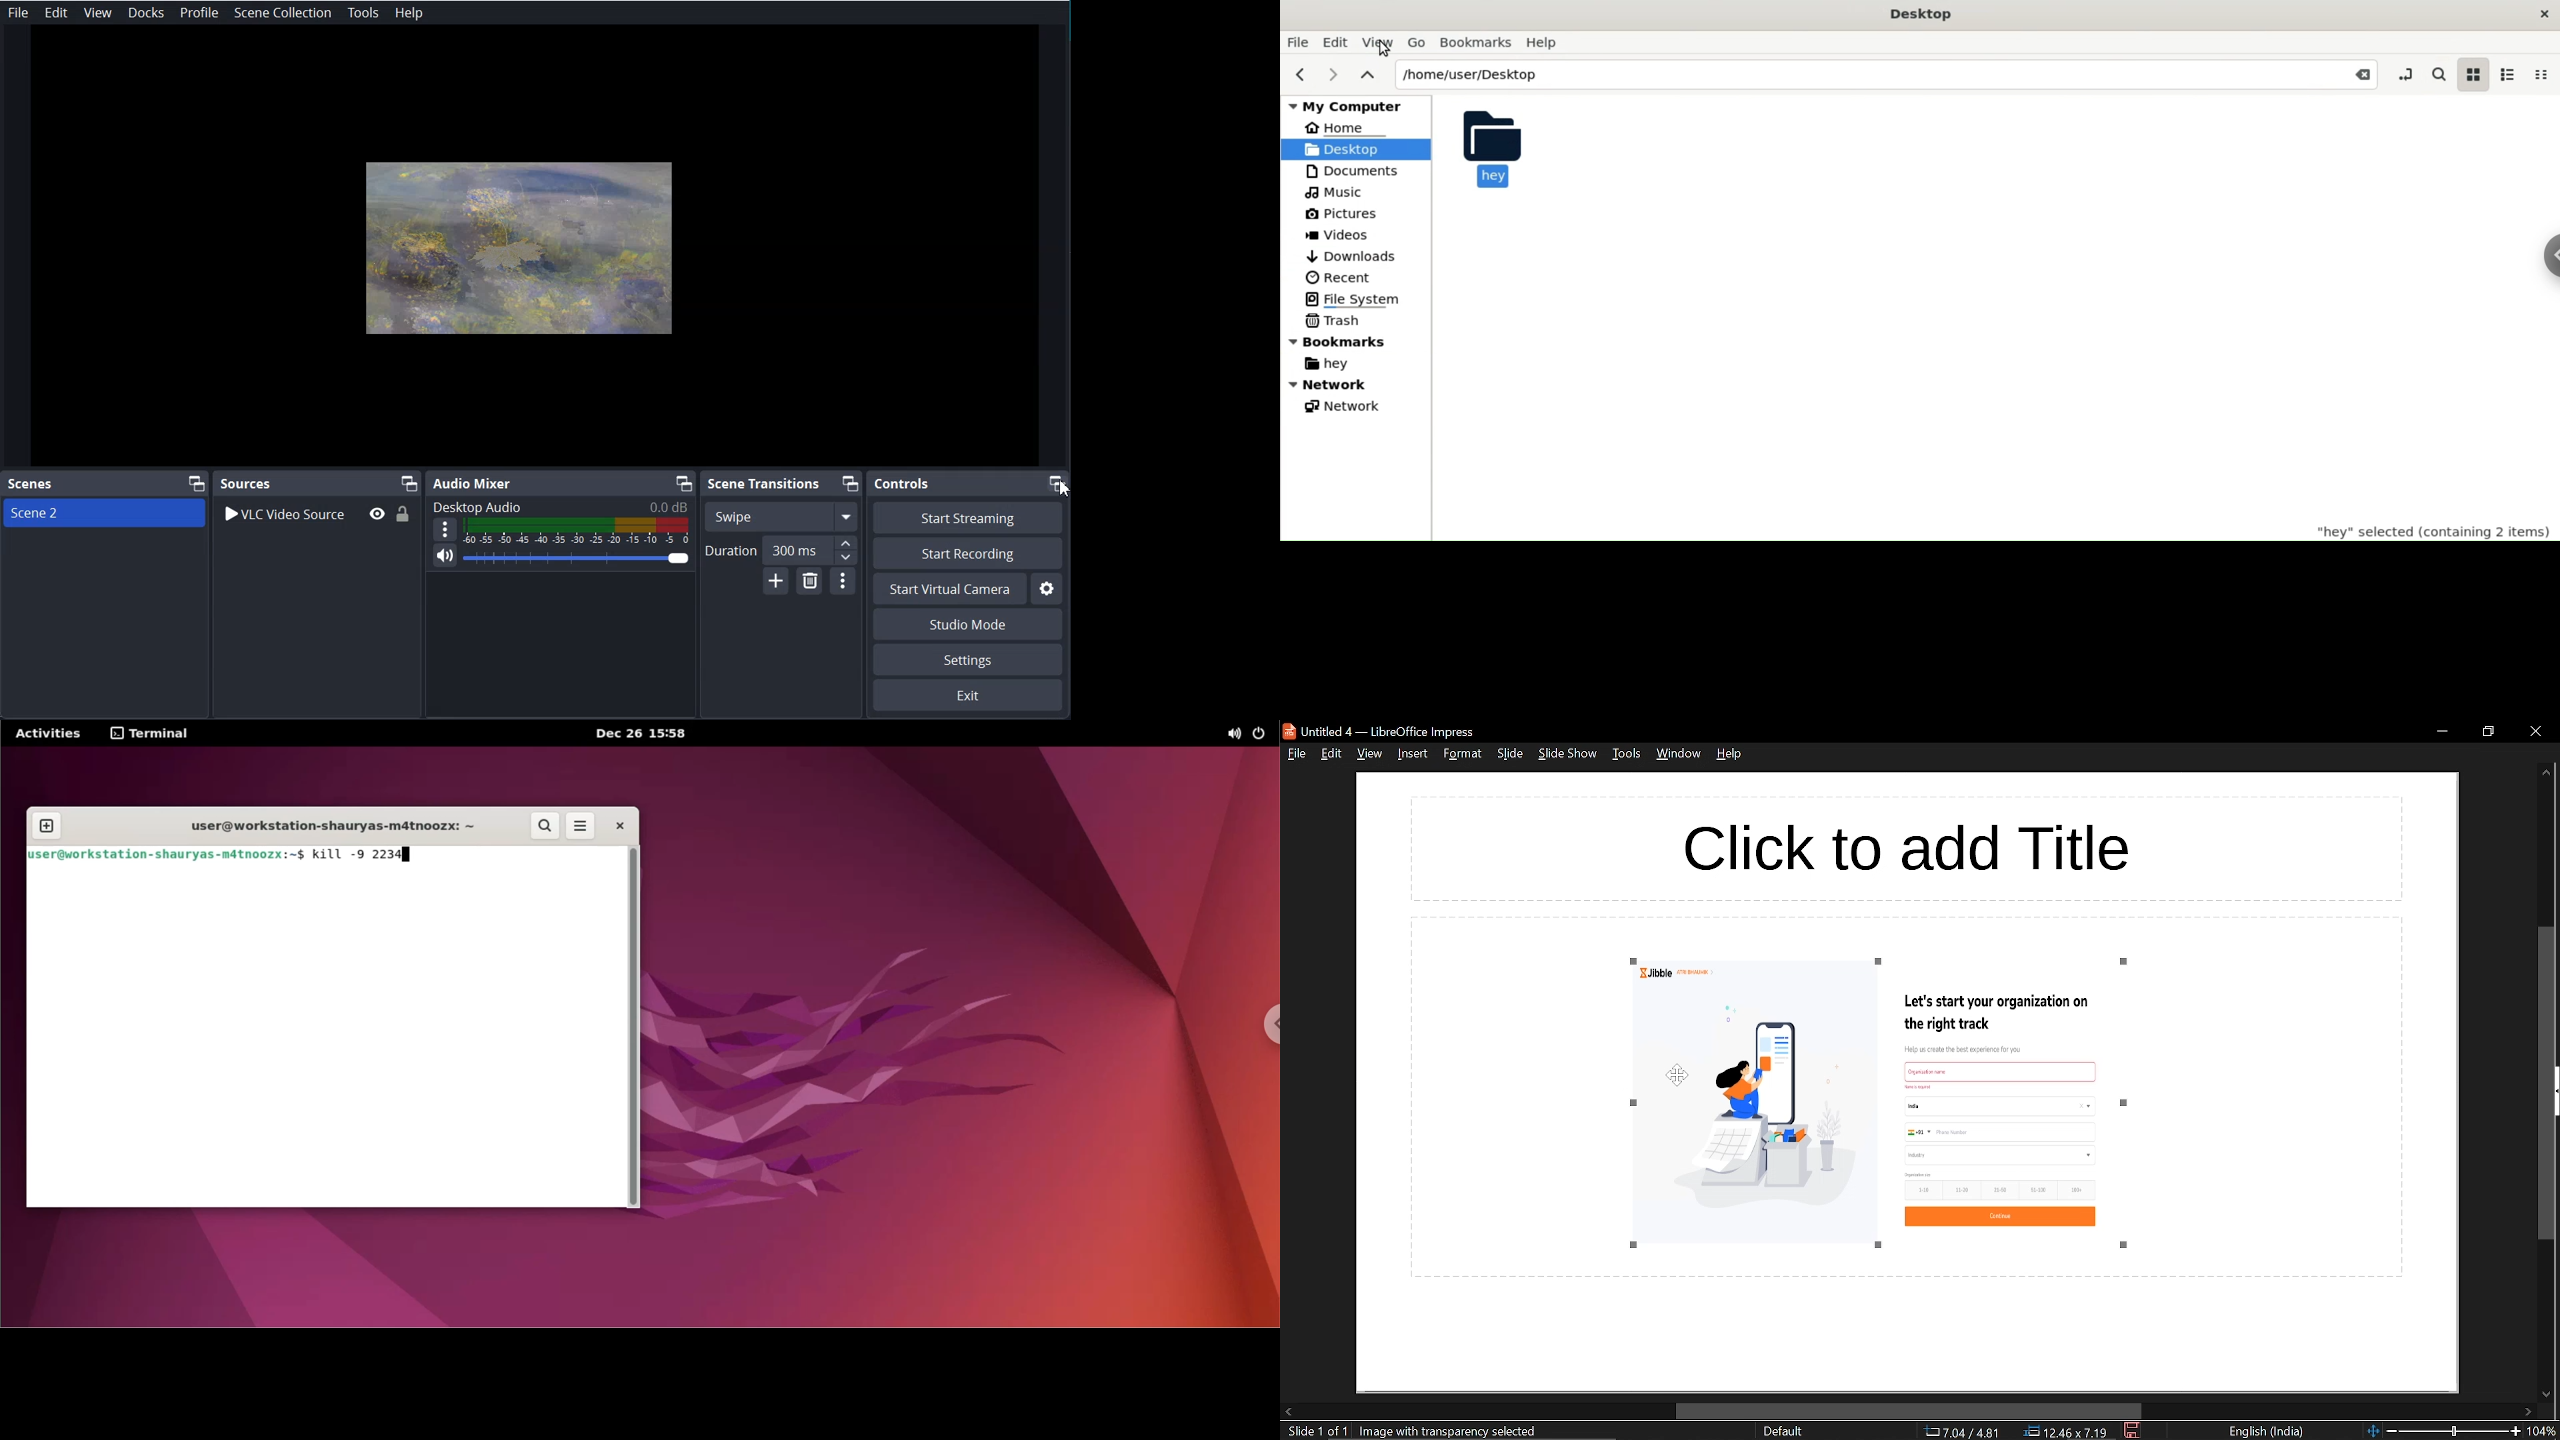 The image size is (2576, 1456). What do you see at coordinates (967, 517) in the screenshot?
I see `Start Streaming` at bounding box center [967, 517].